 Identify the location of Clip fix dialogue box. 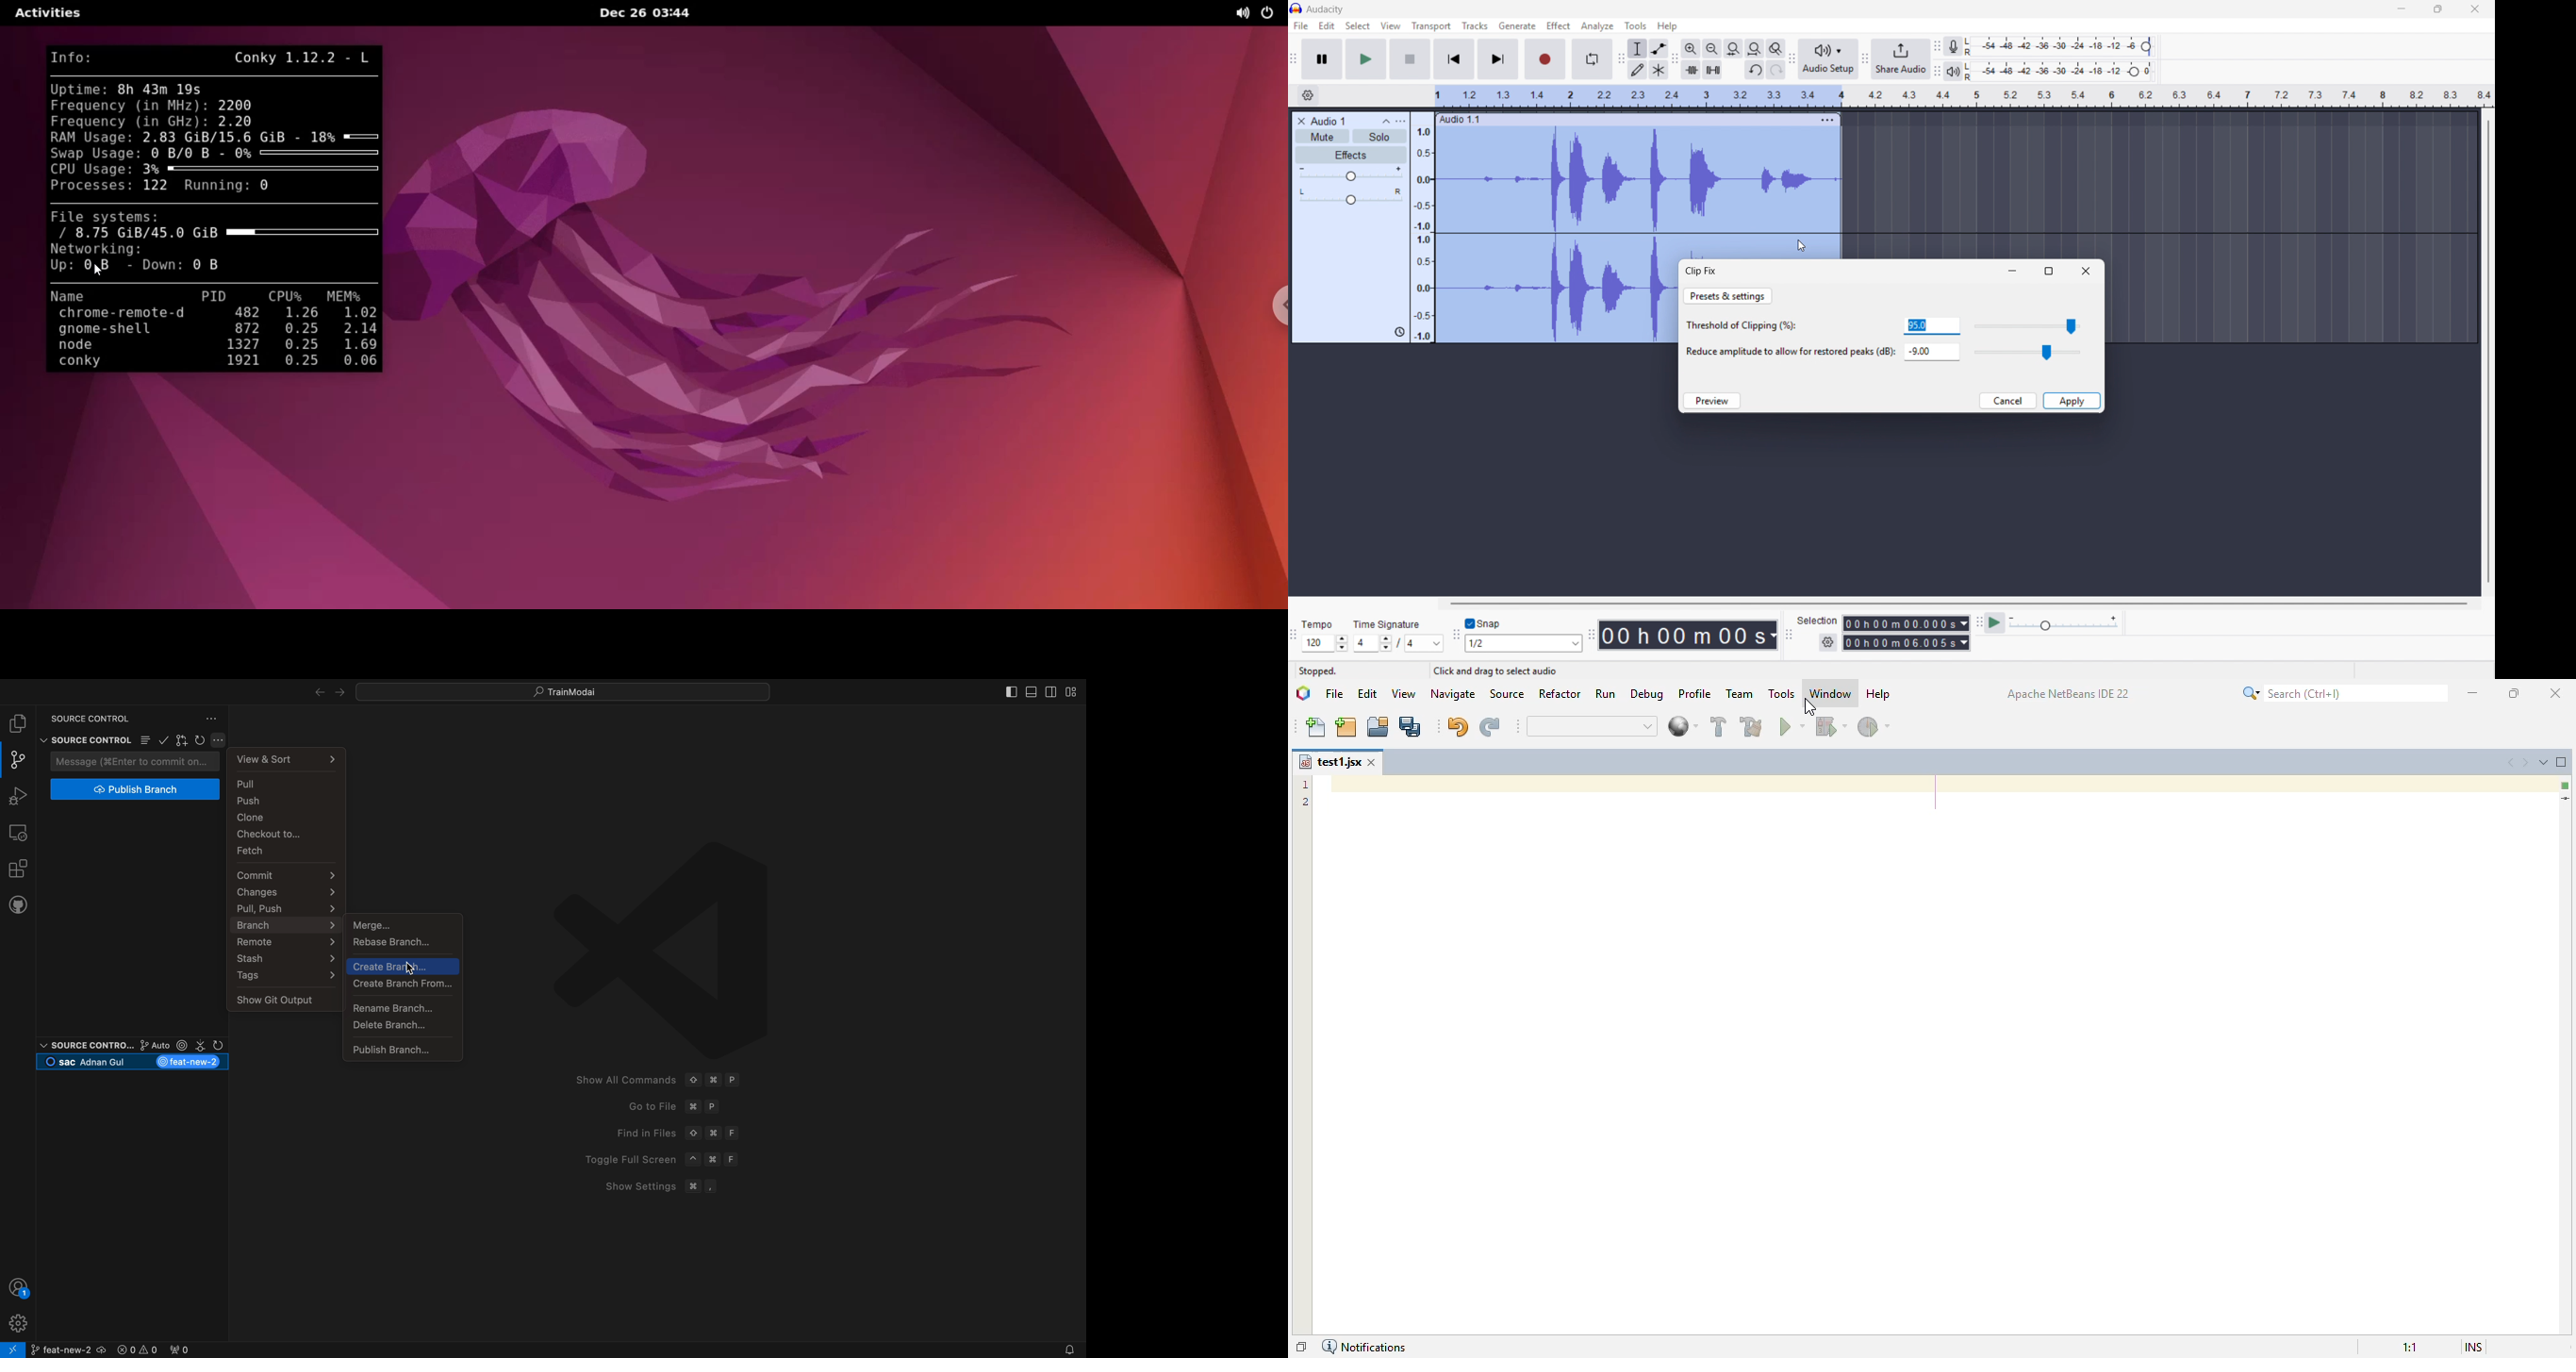
(1702, 271).